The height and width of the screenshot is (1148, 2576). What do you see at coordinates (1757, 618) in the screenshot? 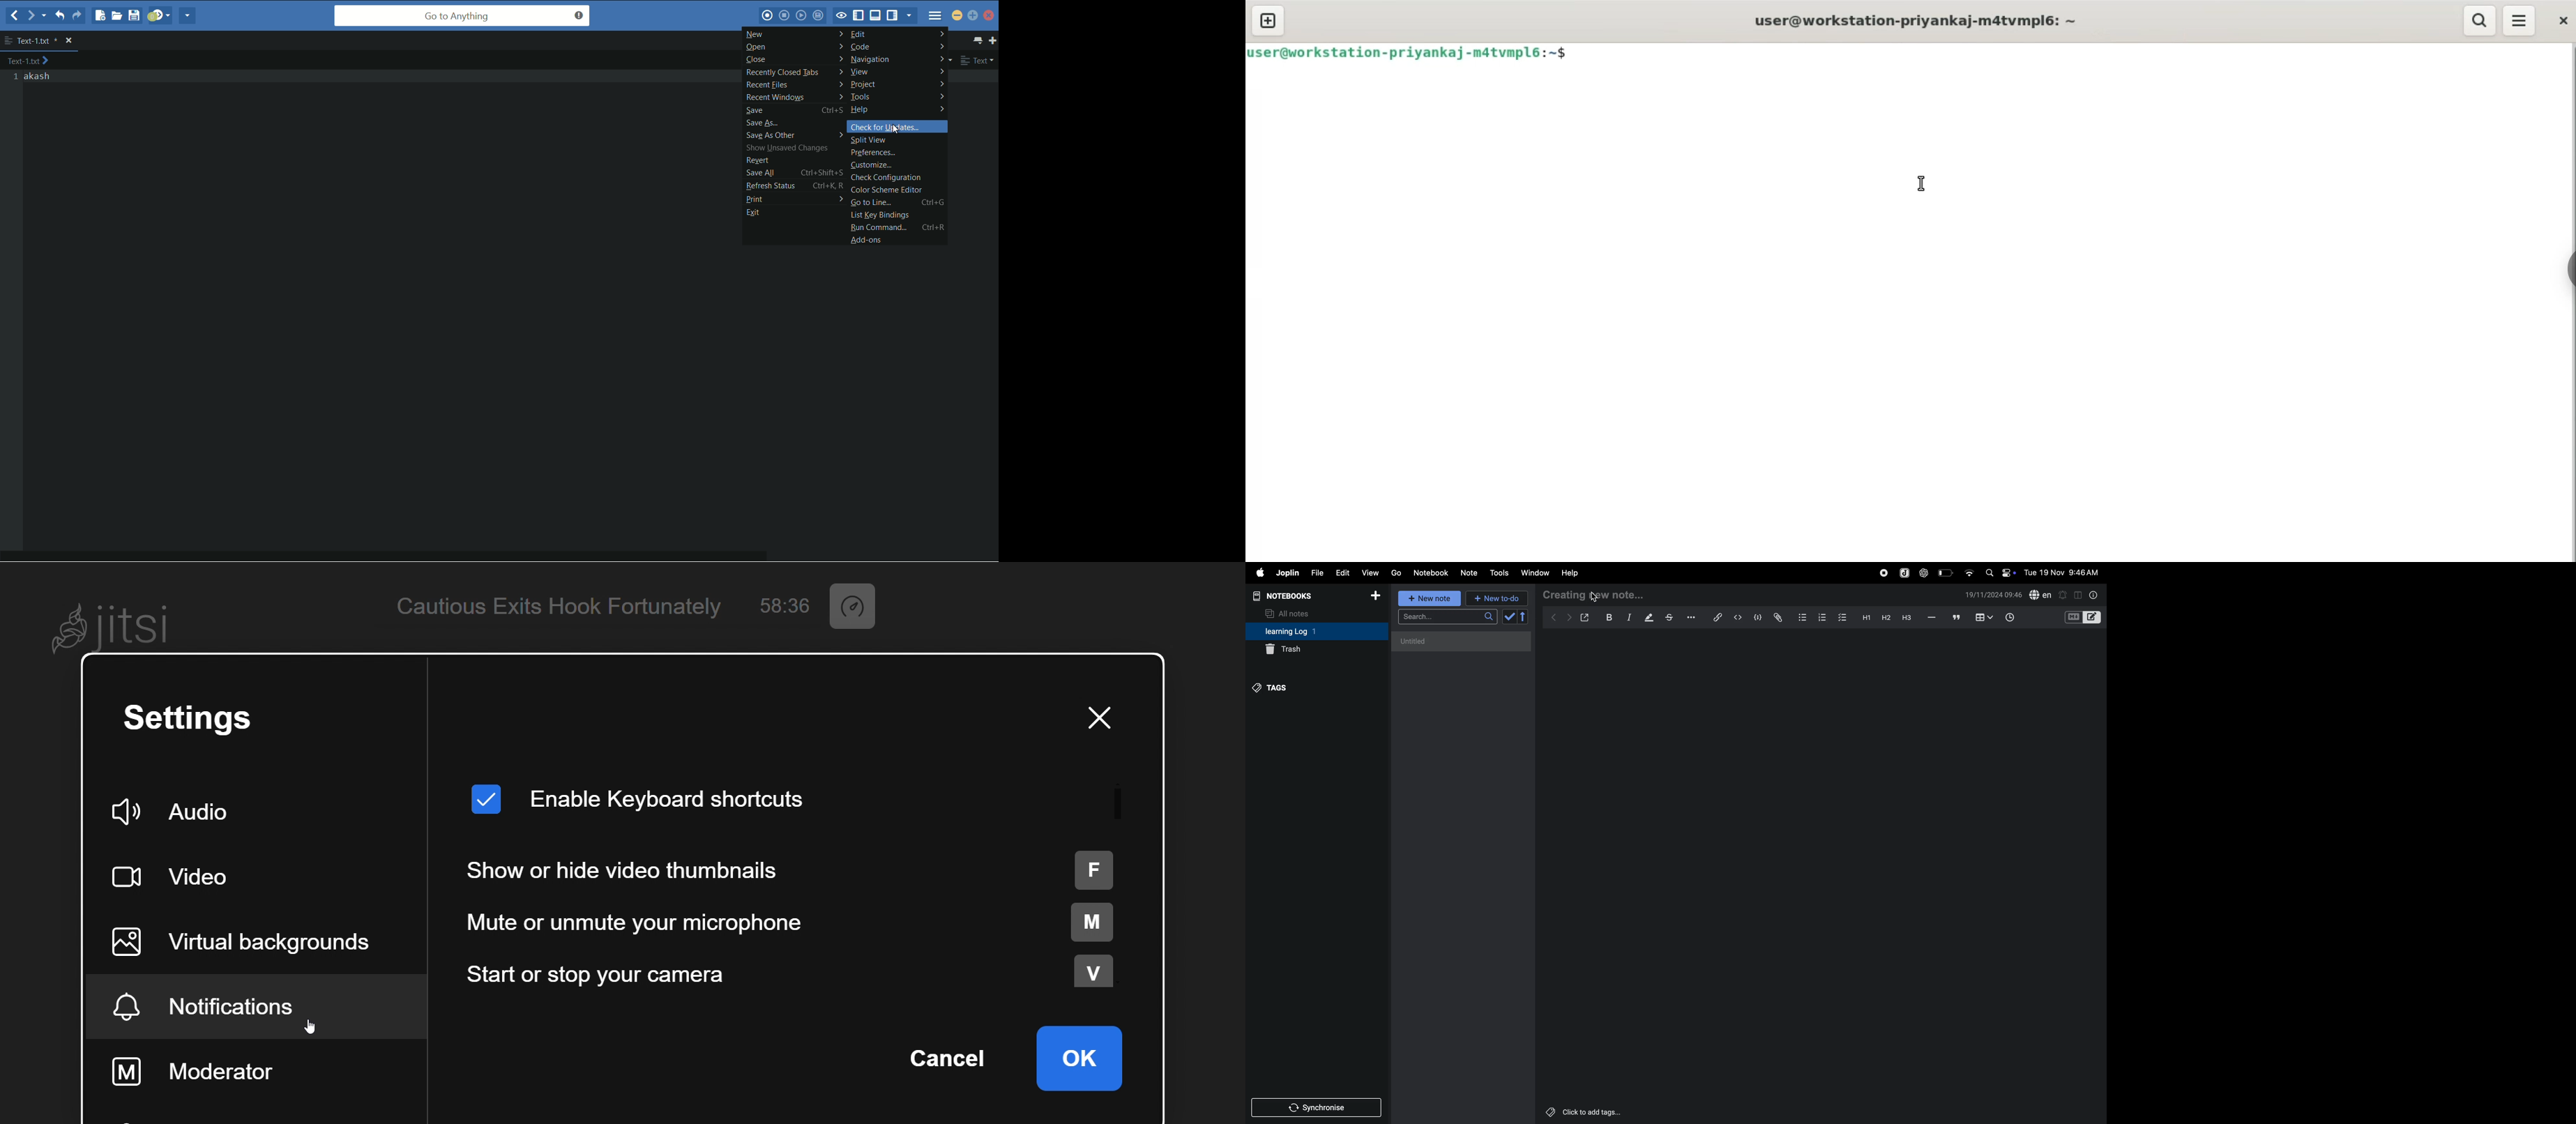
I see `code block` at bounding box center [1757, 618].